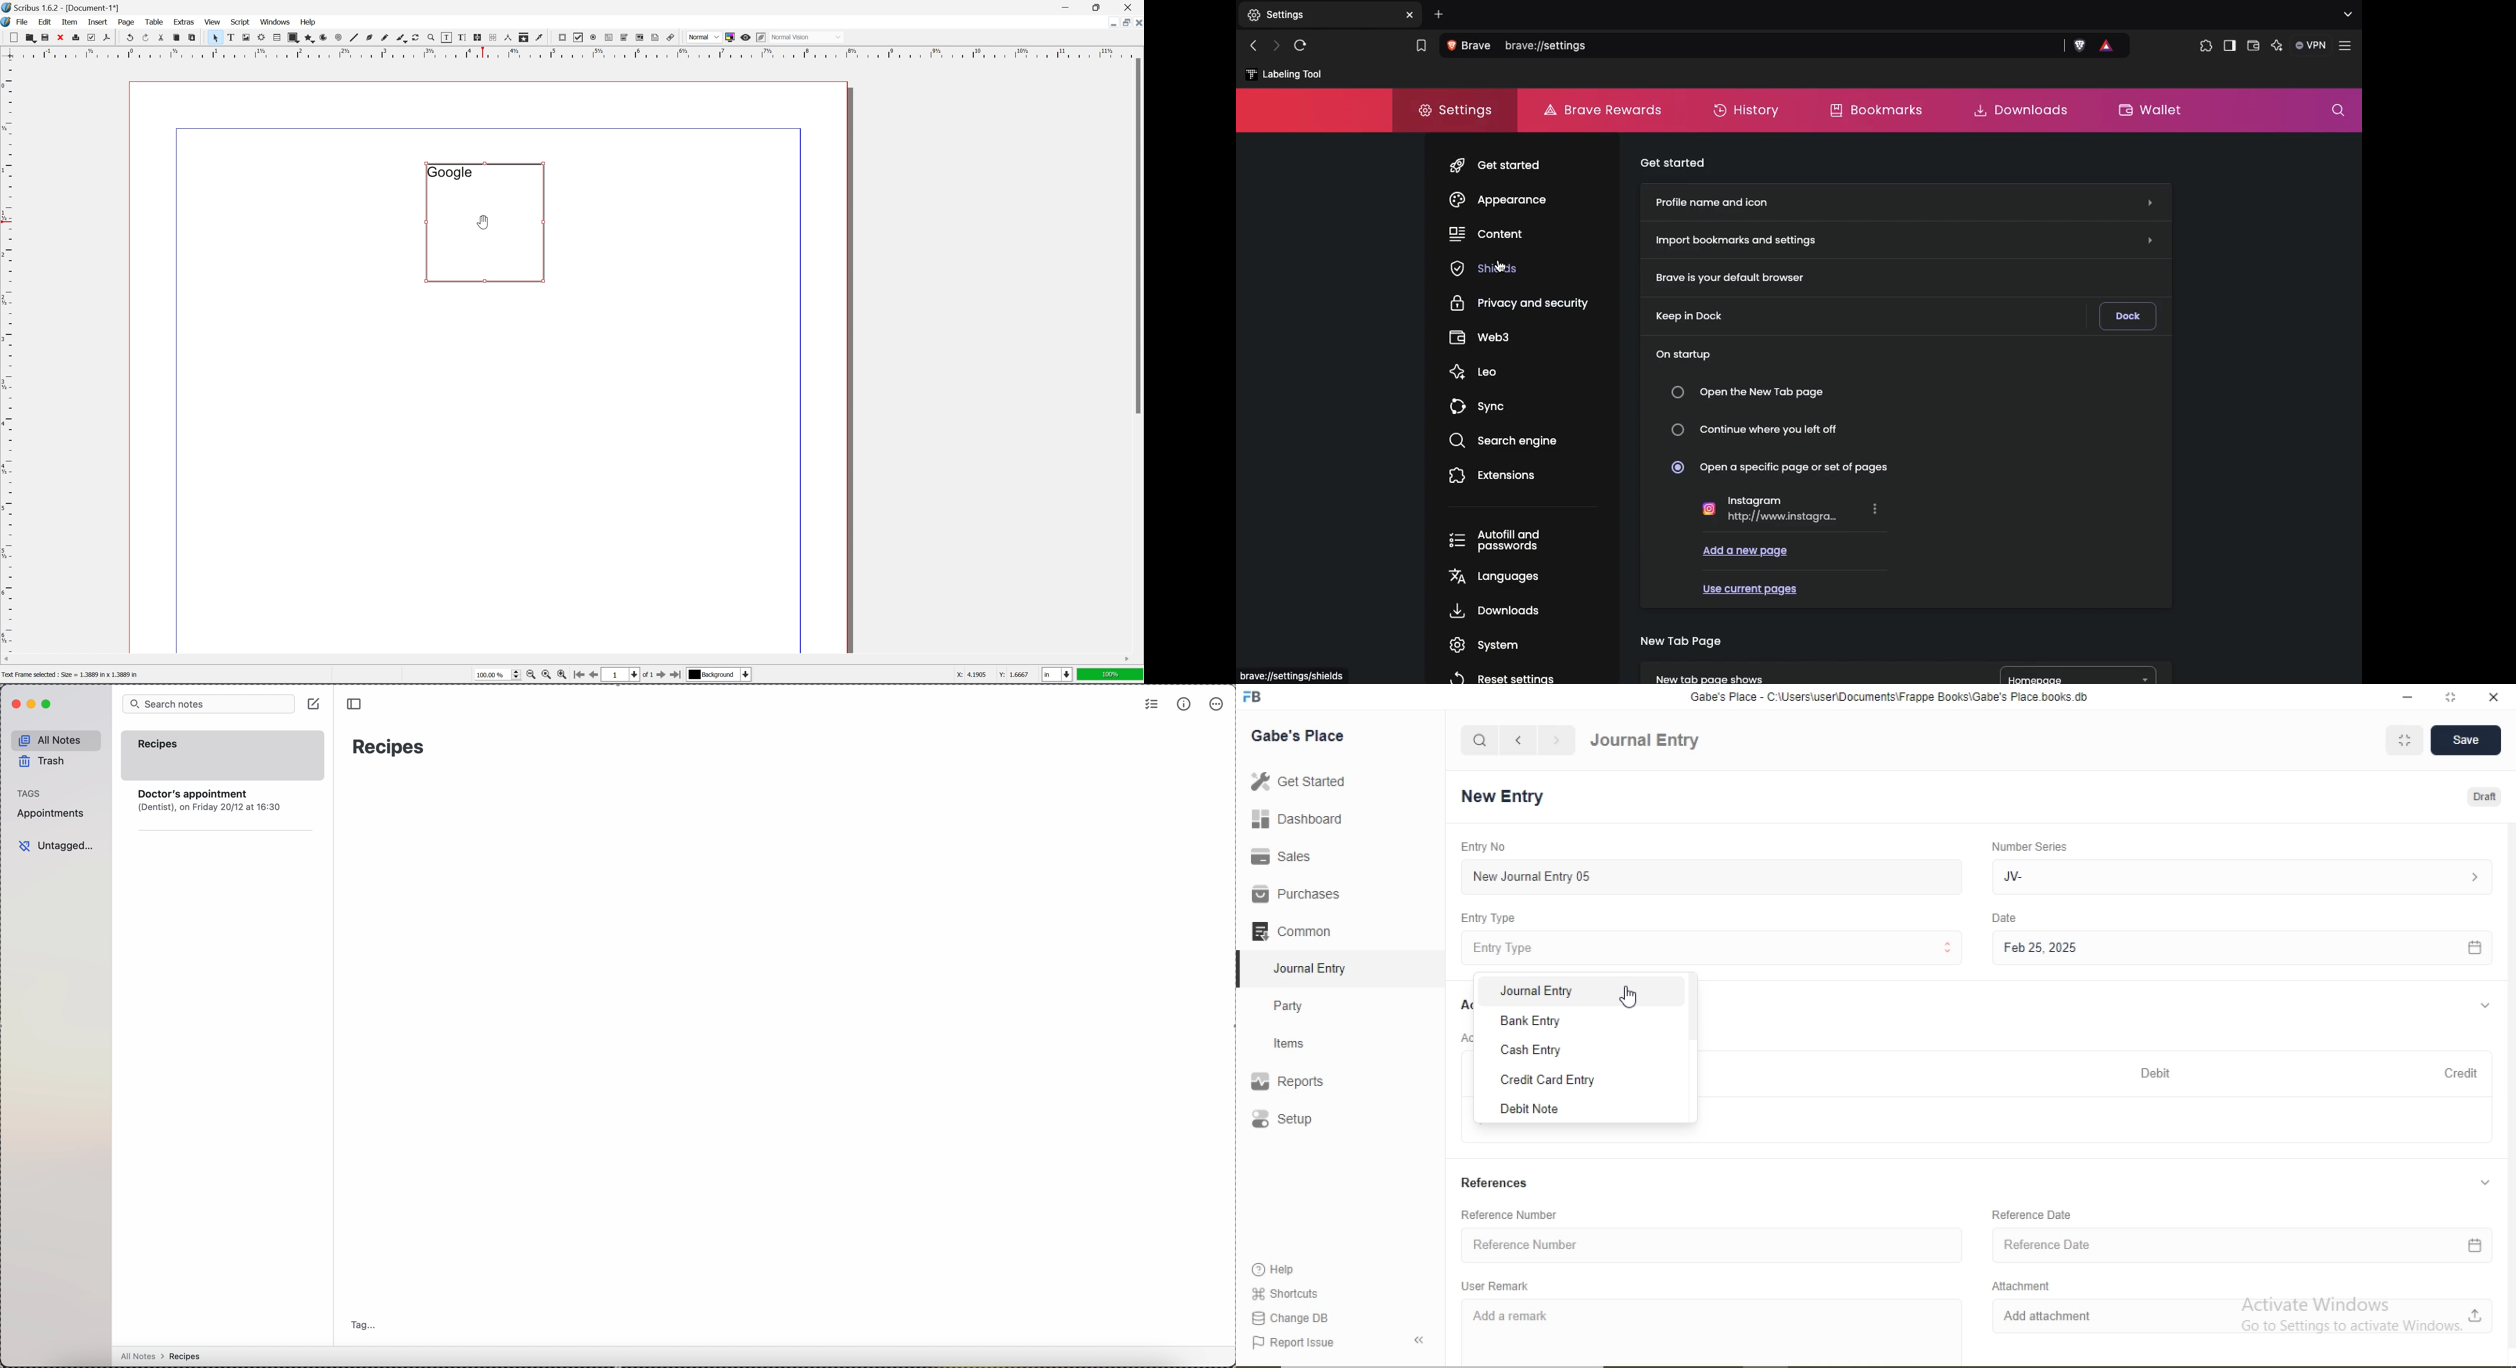 This screenshot has width=2520, height=1372. What do you see at coordinates (2100, 1121) in the screenshot?
I see `+ Add Row` at bounding box center [2100, 1121].